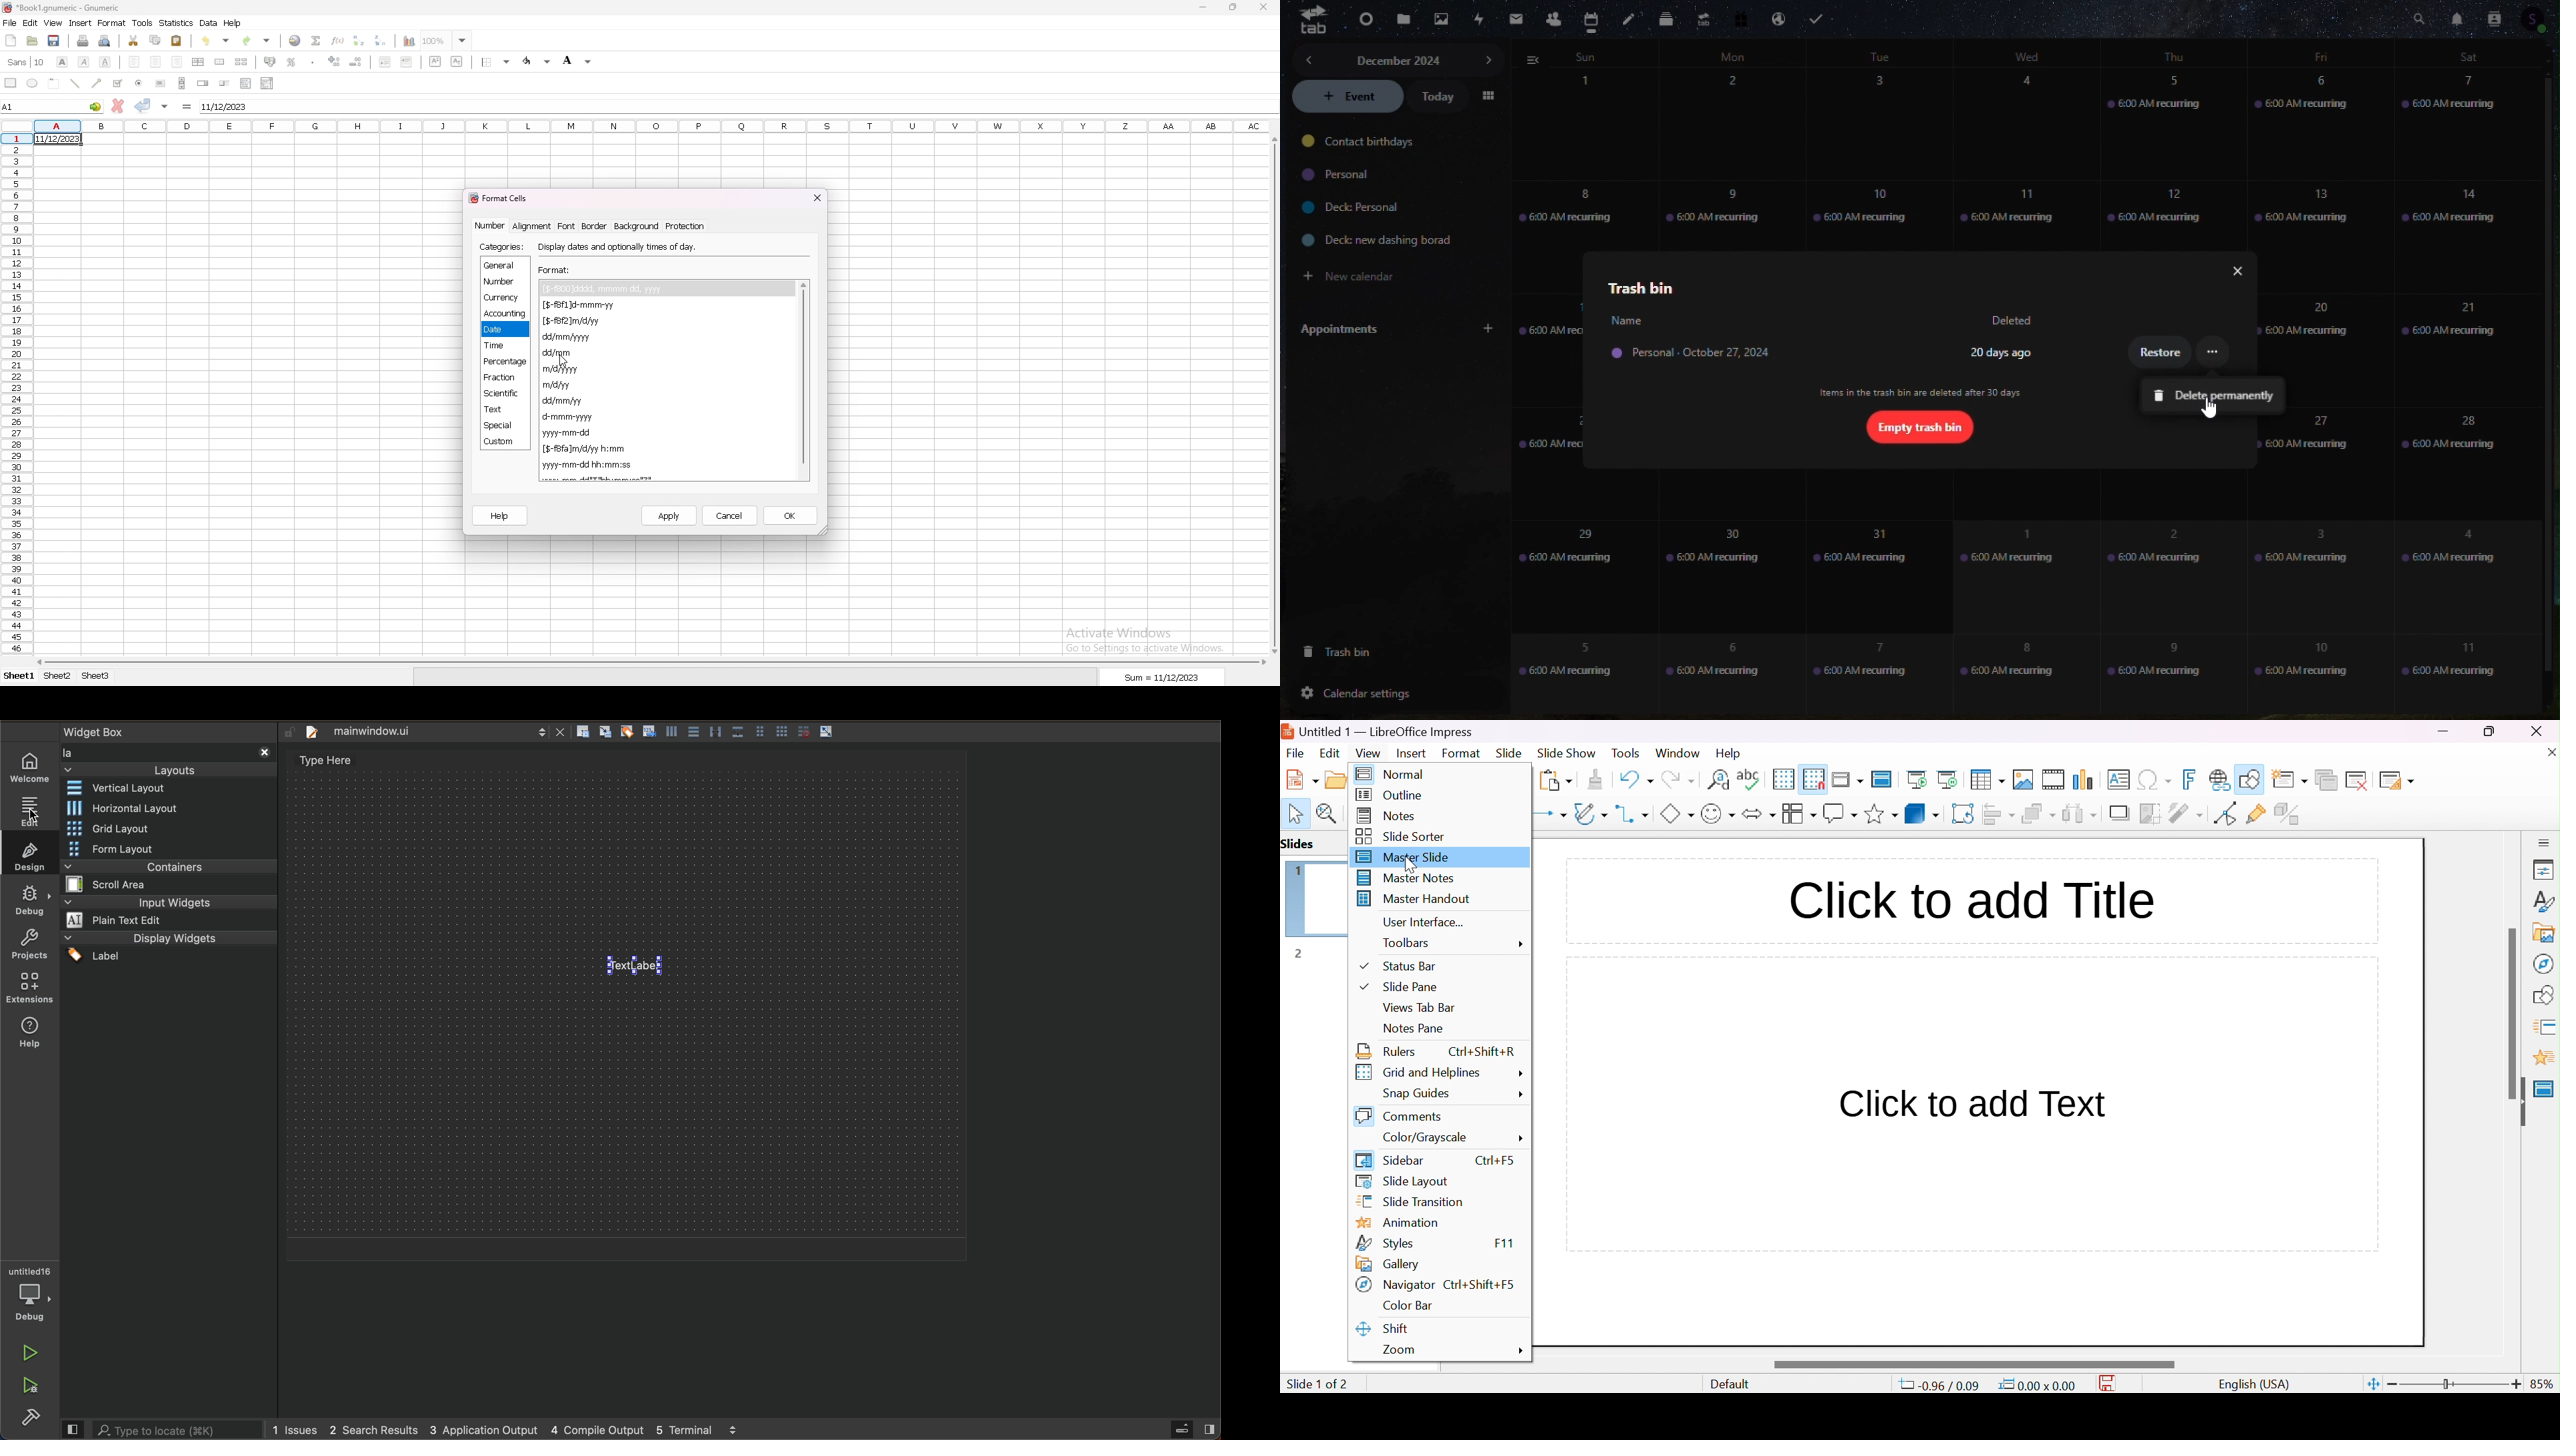  Describe the element at coordinates (1418, 1073) in the screenshot. I see `grid and helplines` at that location.